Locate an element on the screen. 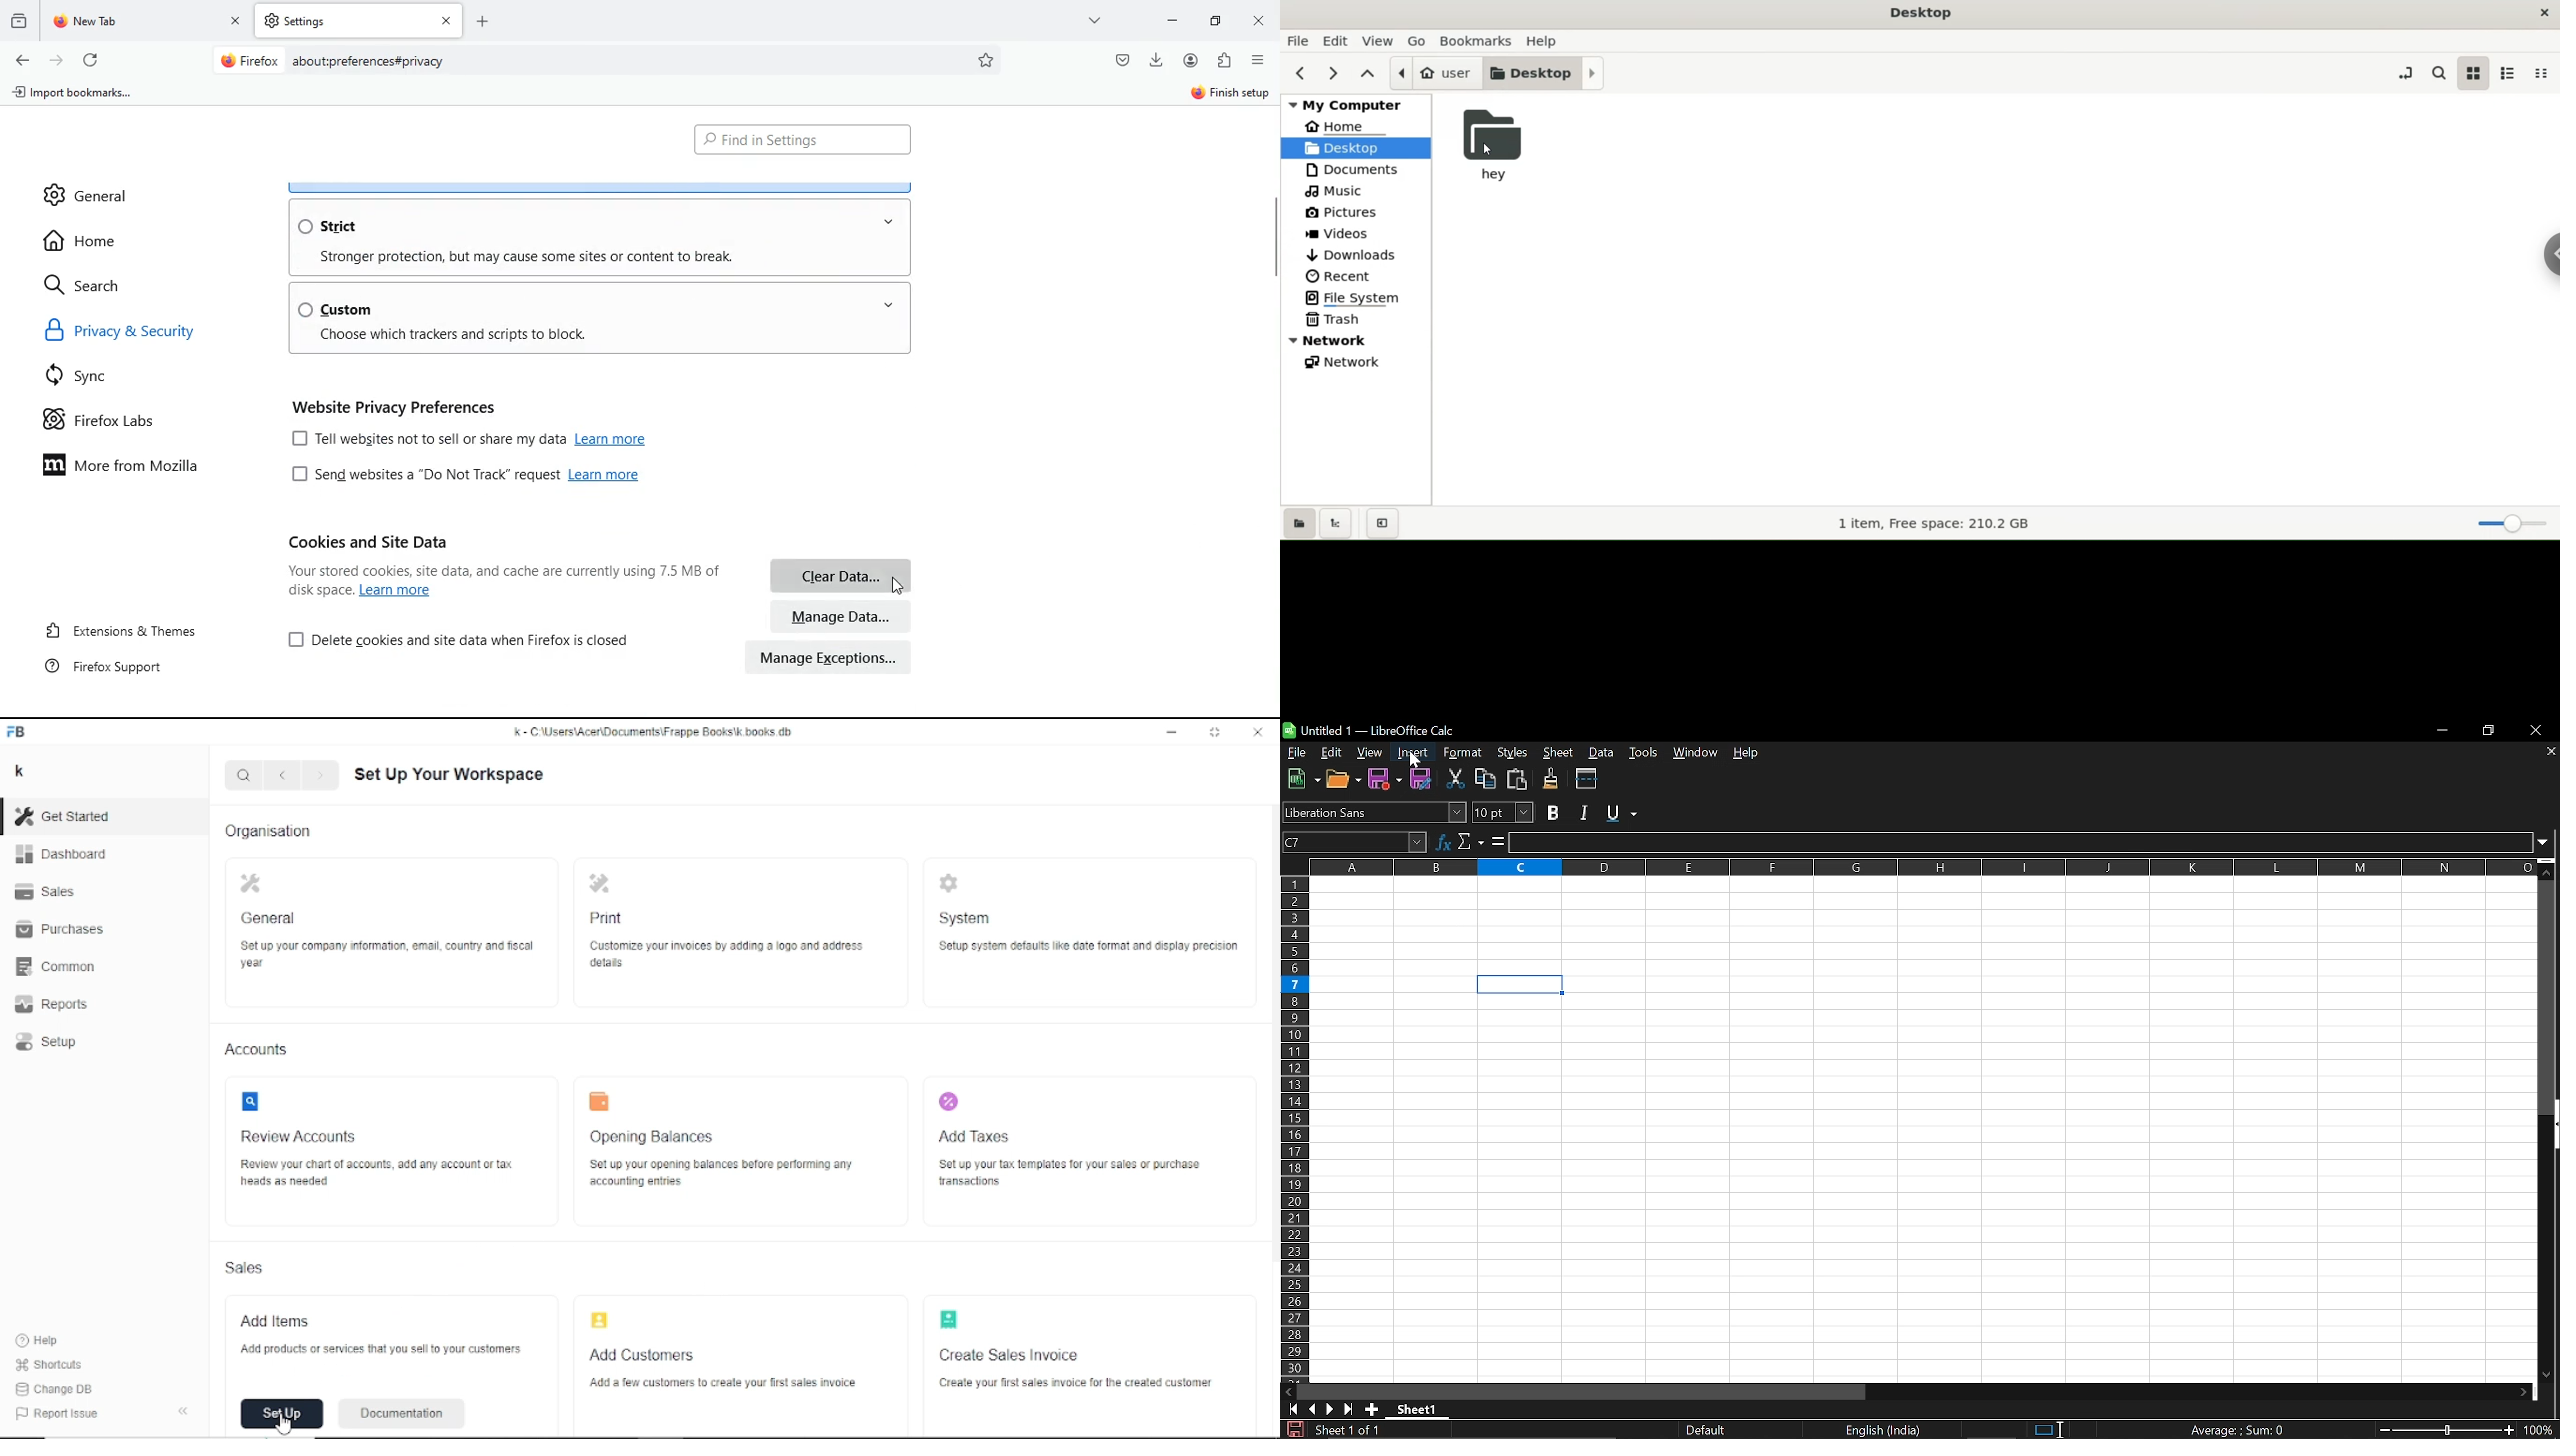 This screenshot has height=1456, width=2576. Accounts is located at coordinates (259, 1049).